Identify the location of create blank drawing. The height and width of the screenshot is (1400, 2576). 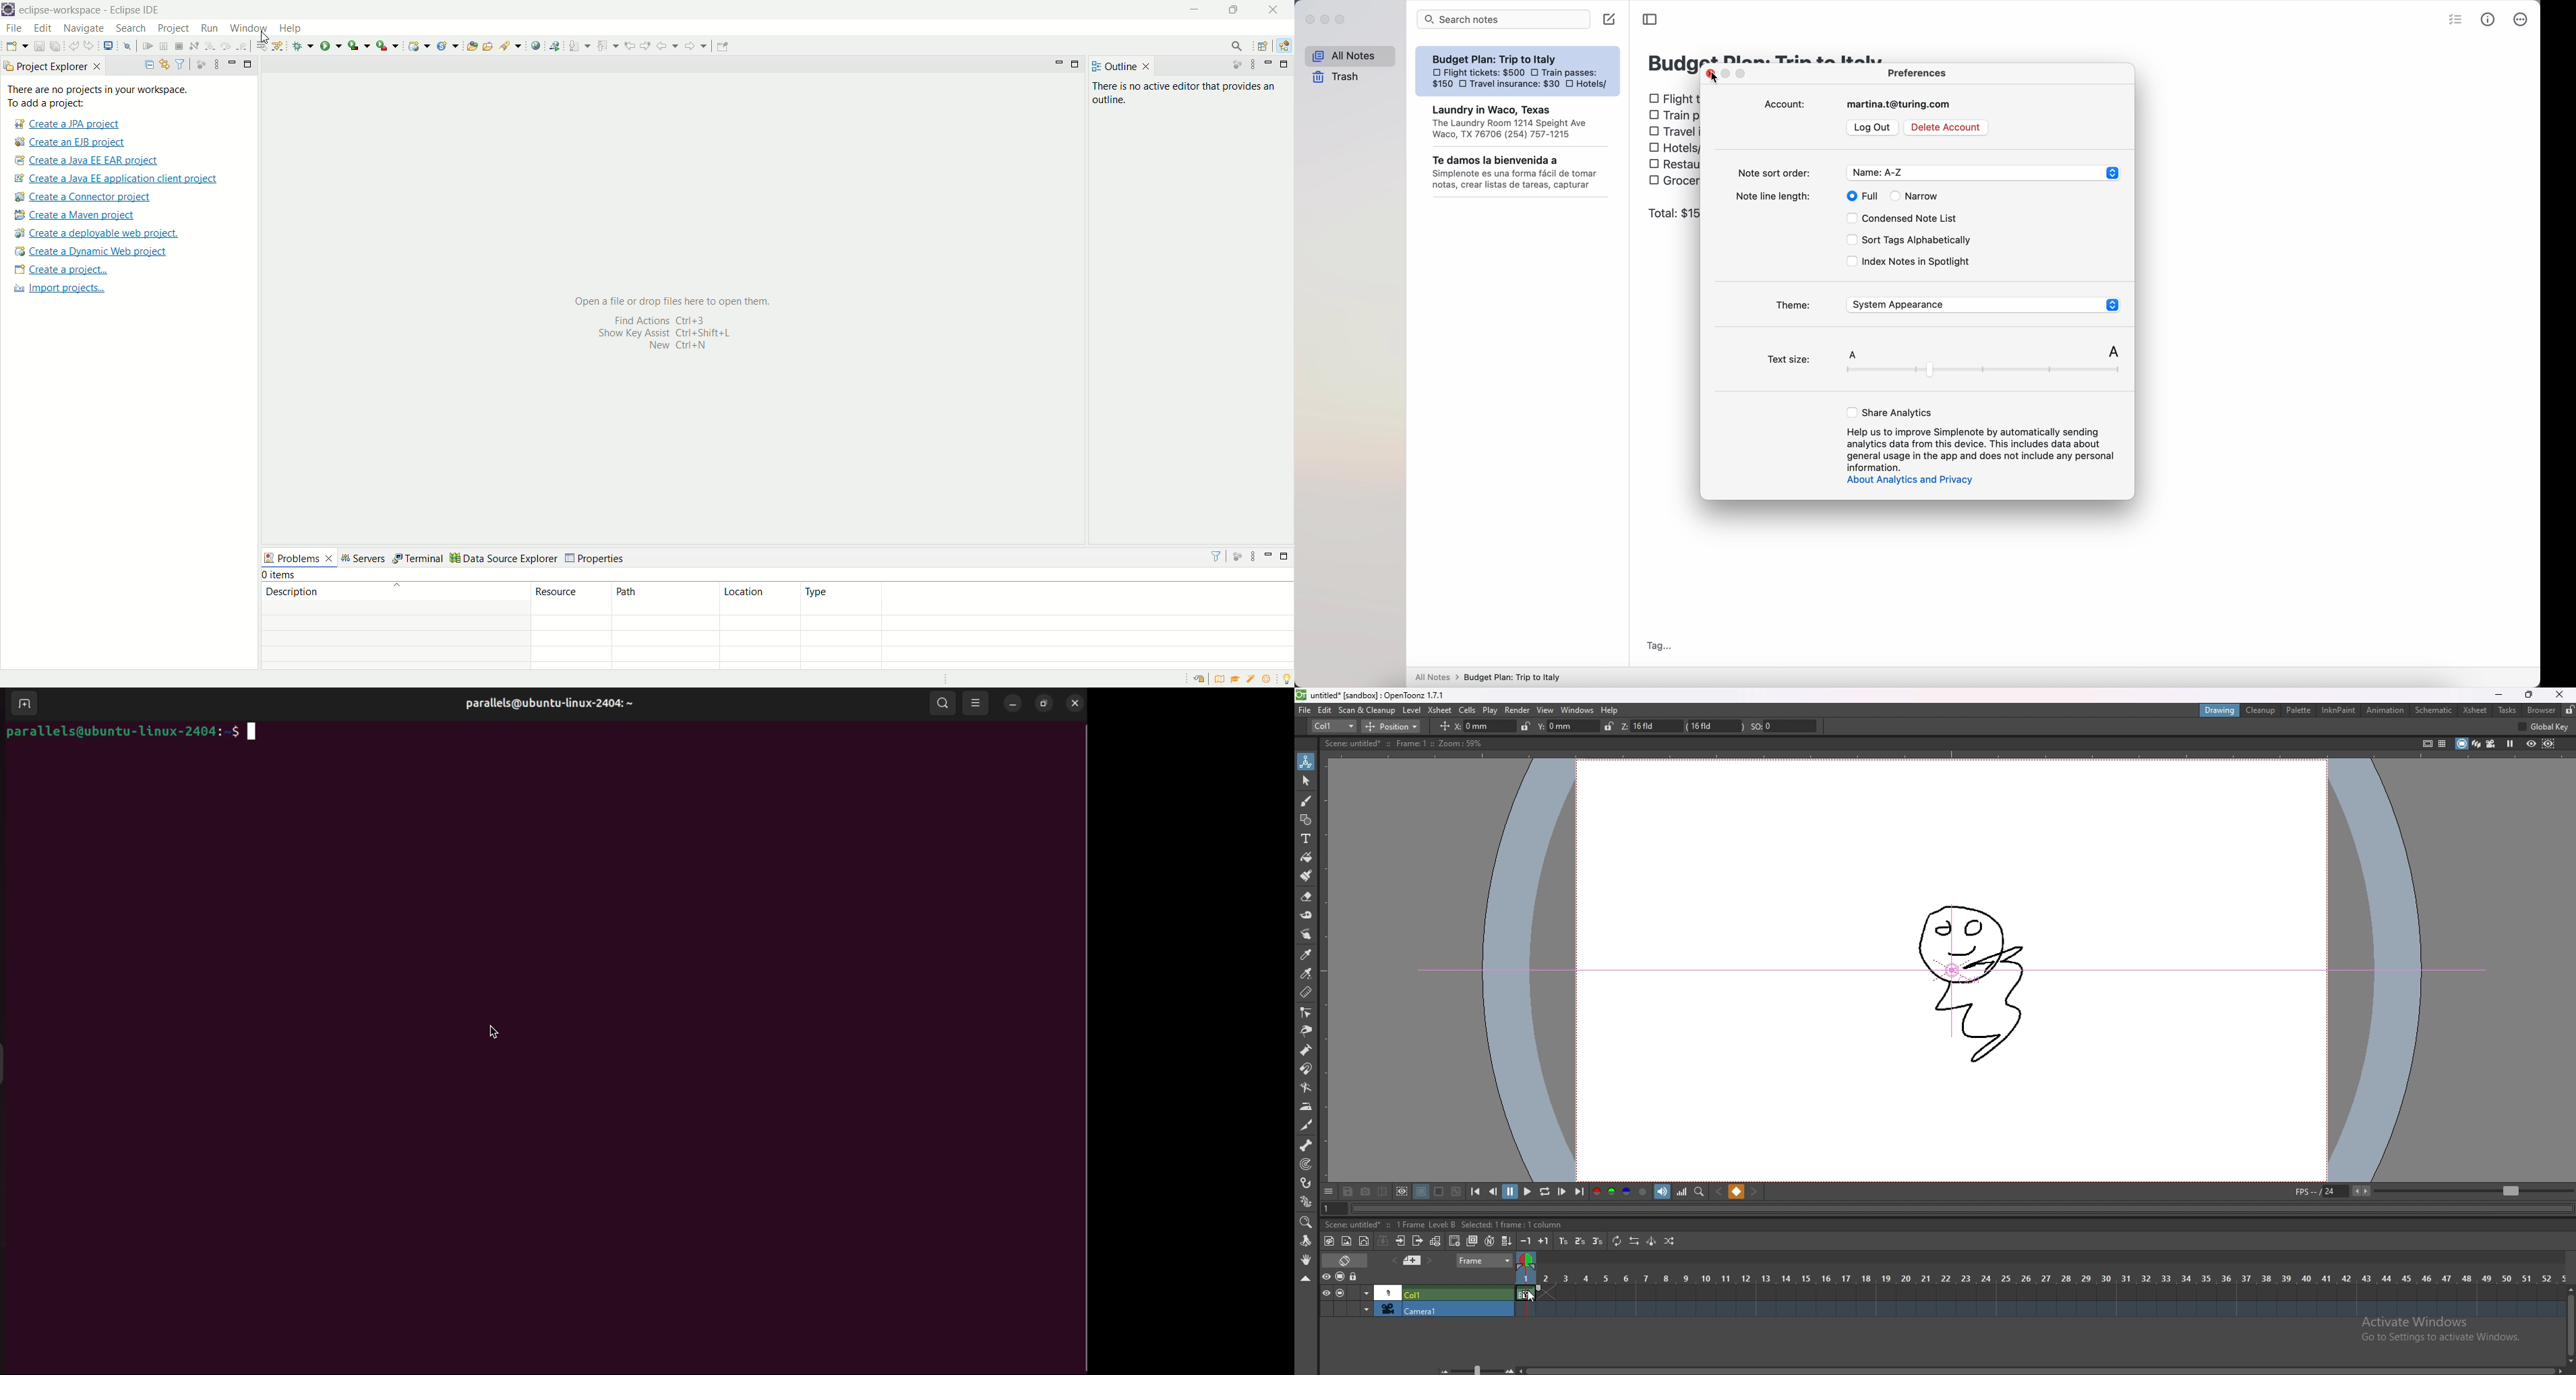
(1455, 1240).